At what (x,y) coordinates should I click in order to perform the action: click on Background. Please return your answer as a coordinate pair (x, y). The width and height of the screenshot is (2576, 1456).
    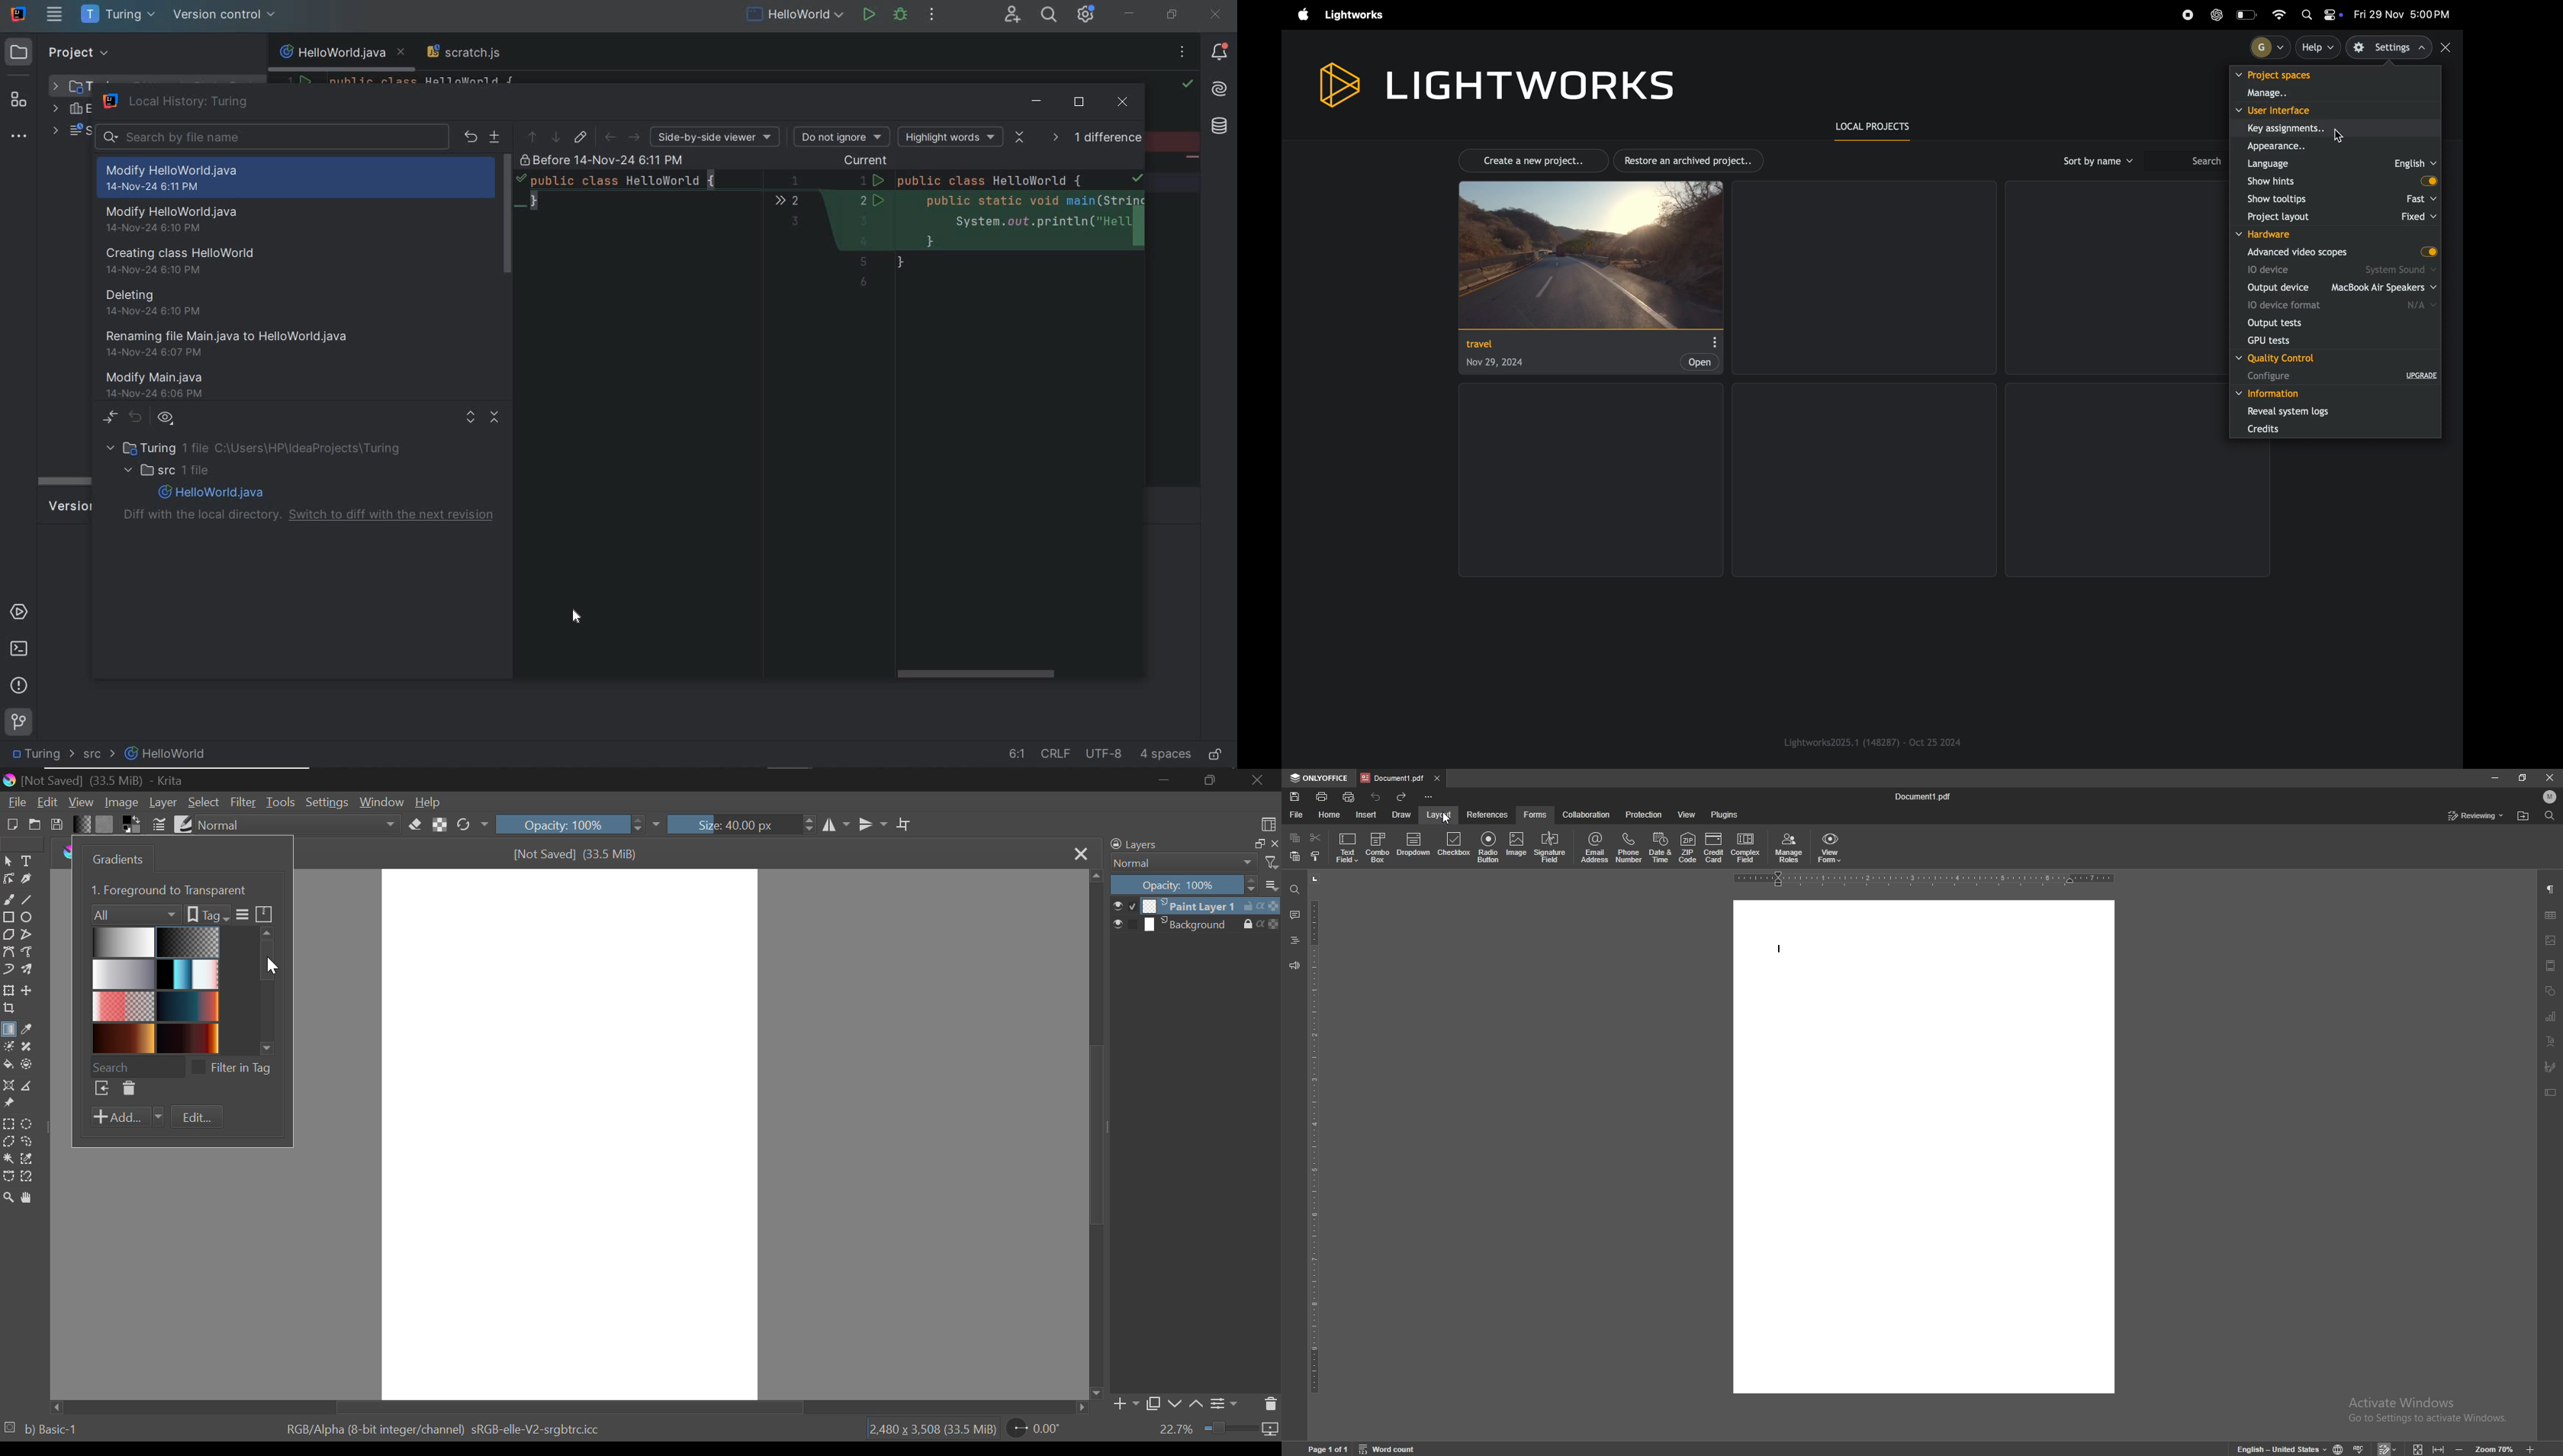
    Looking at the image, I should click on (1191, 924).